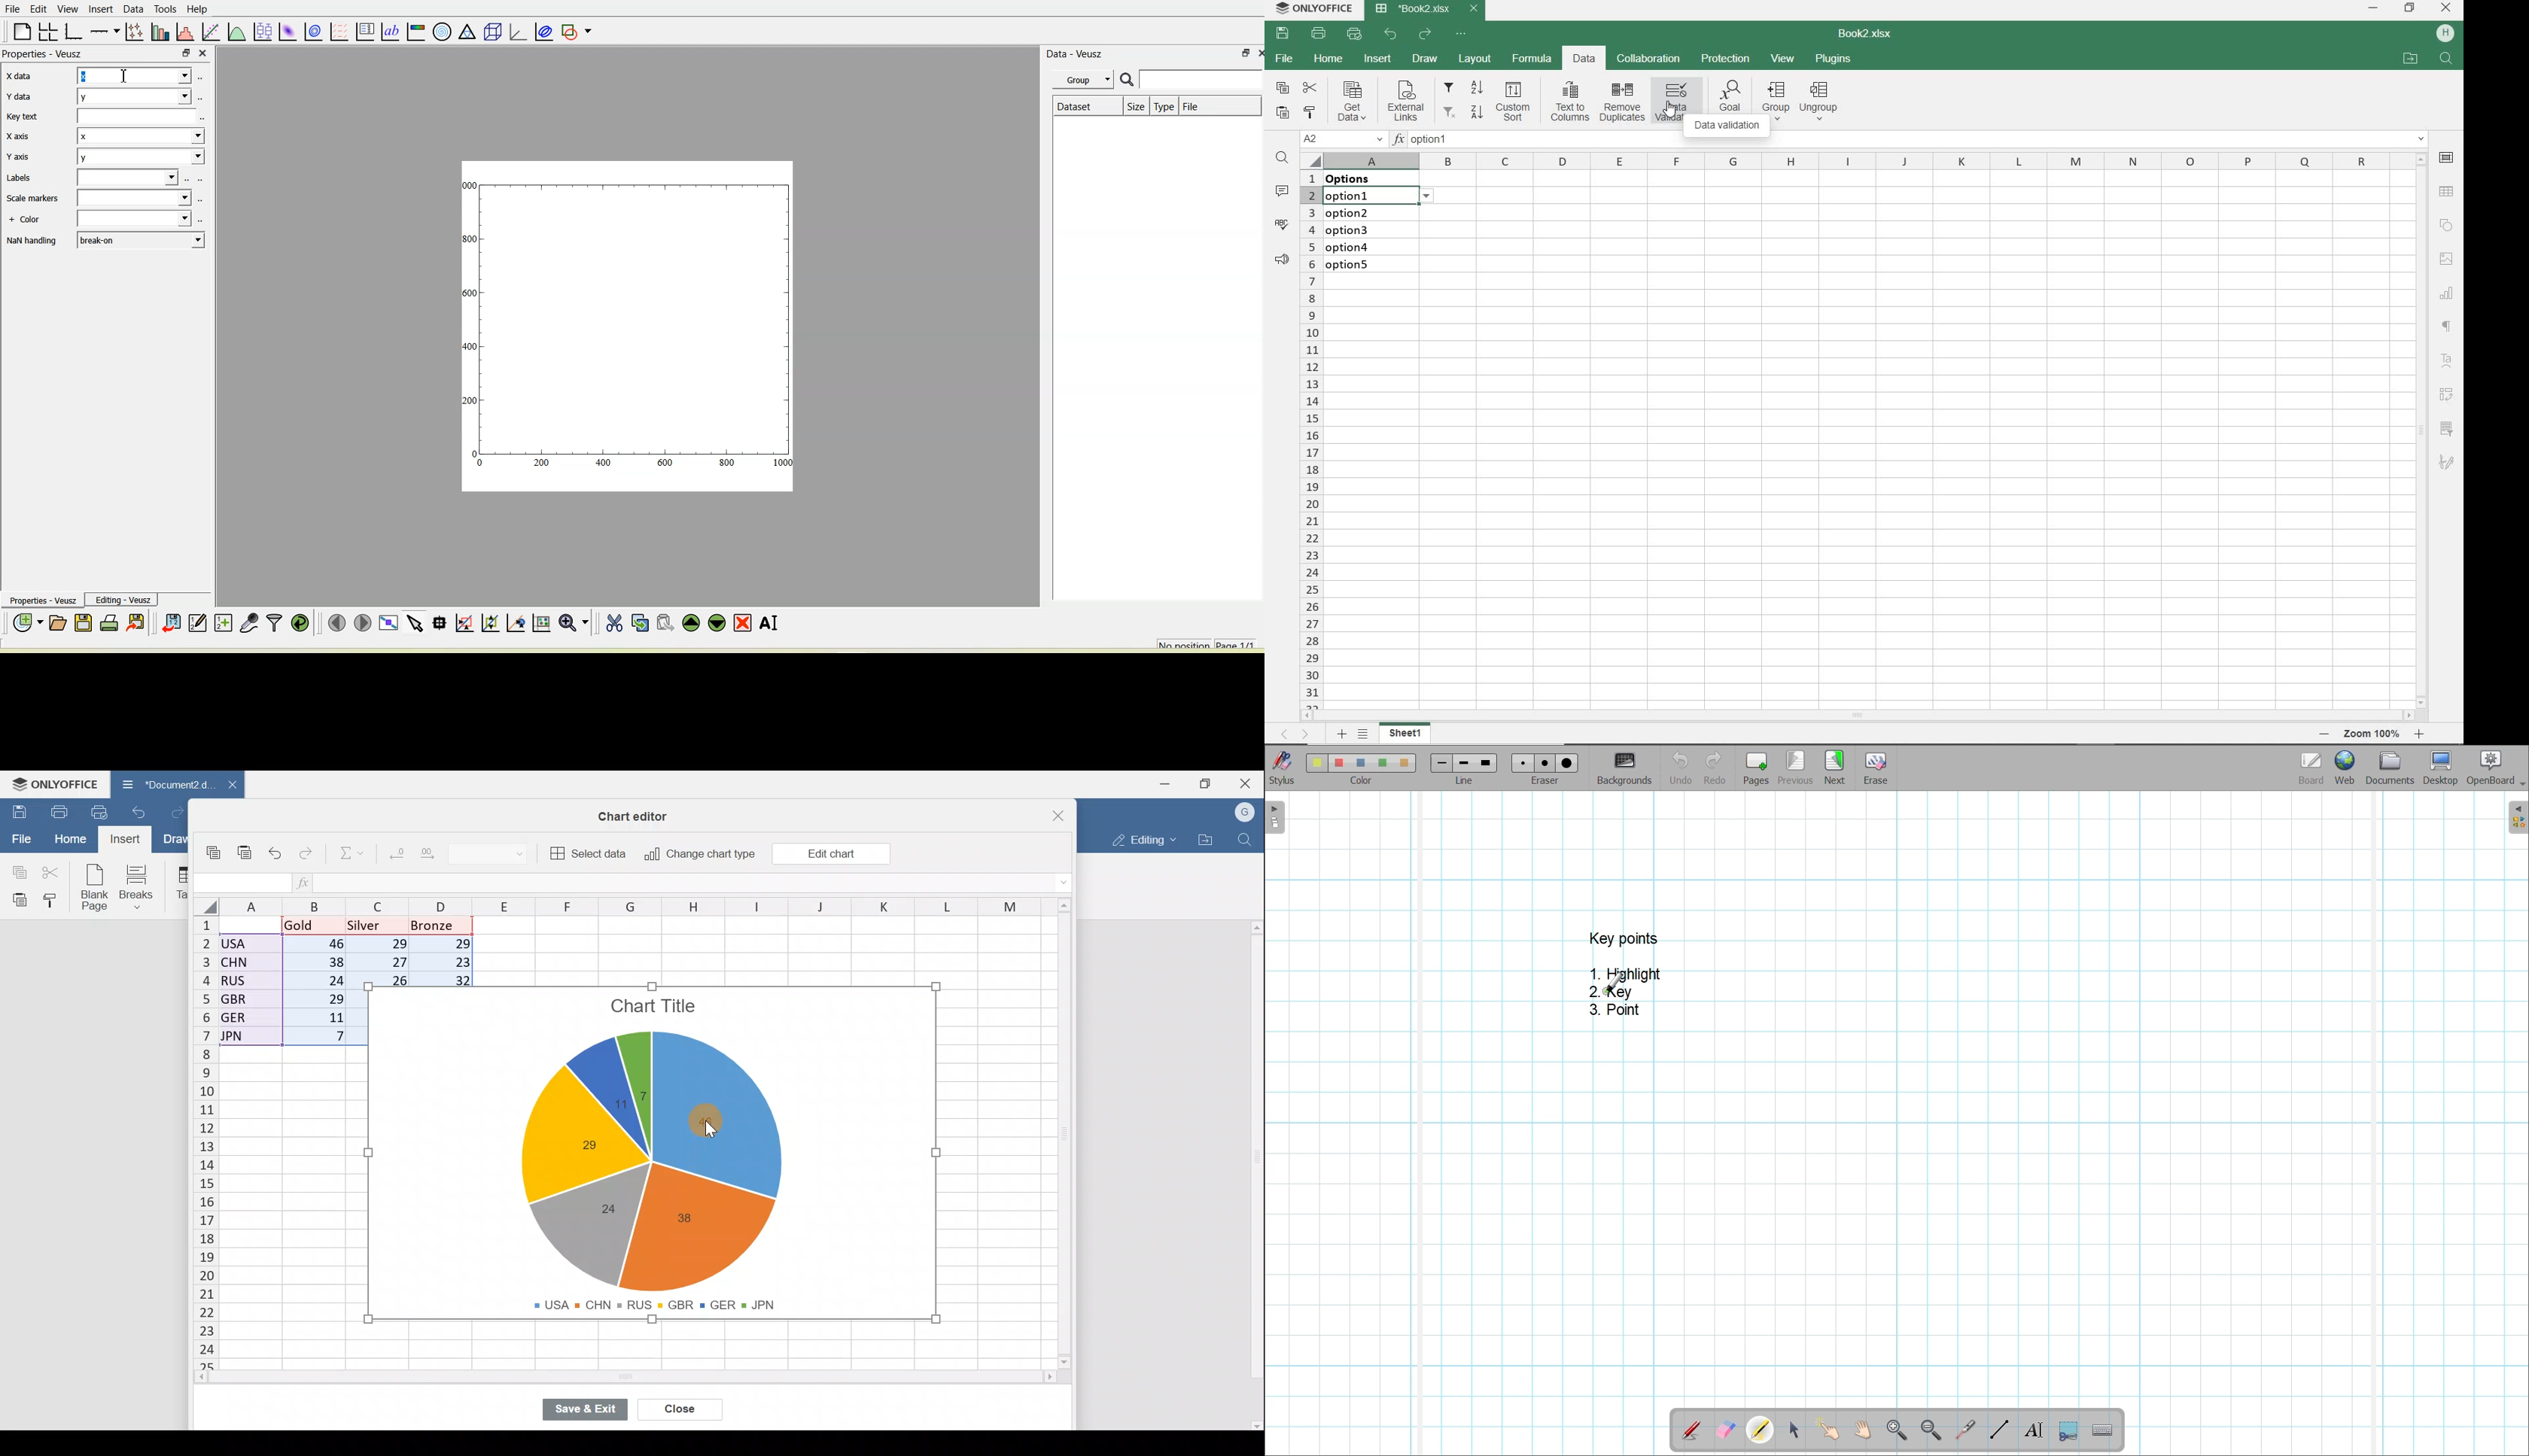 The image size is (2548, 1456). What do you see at coordinates (353, 851) in the screenshot?
I see `Summation` at bounding box center [353, 851].